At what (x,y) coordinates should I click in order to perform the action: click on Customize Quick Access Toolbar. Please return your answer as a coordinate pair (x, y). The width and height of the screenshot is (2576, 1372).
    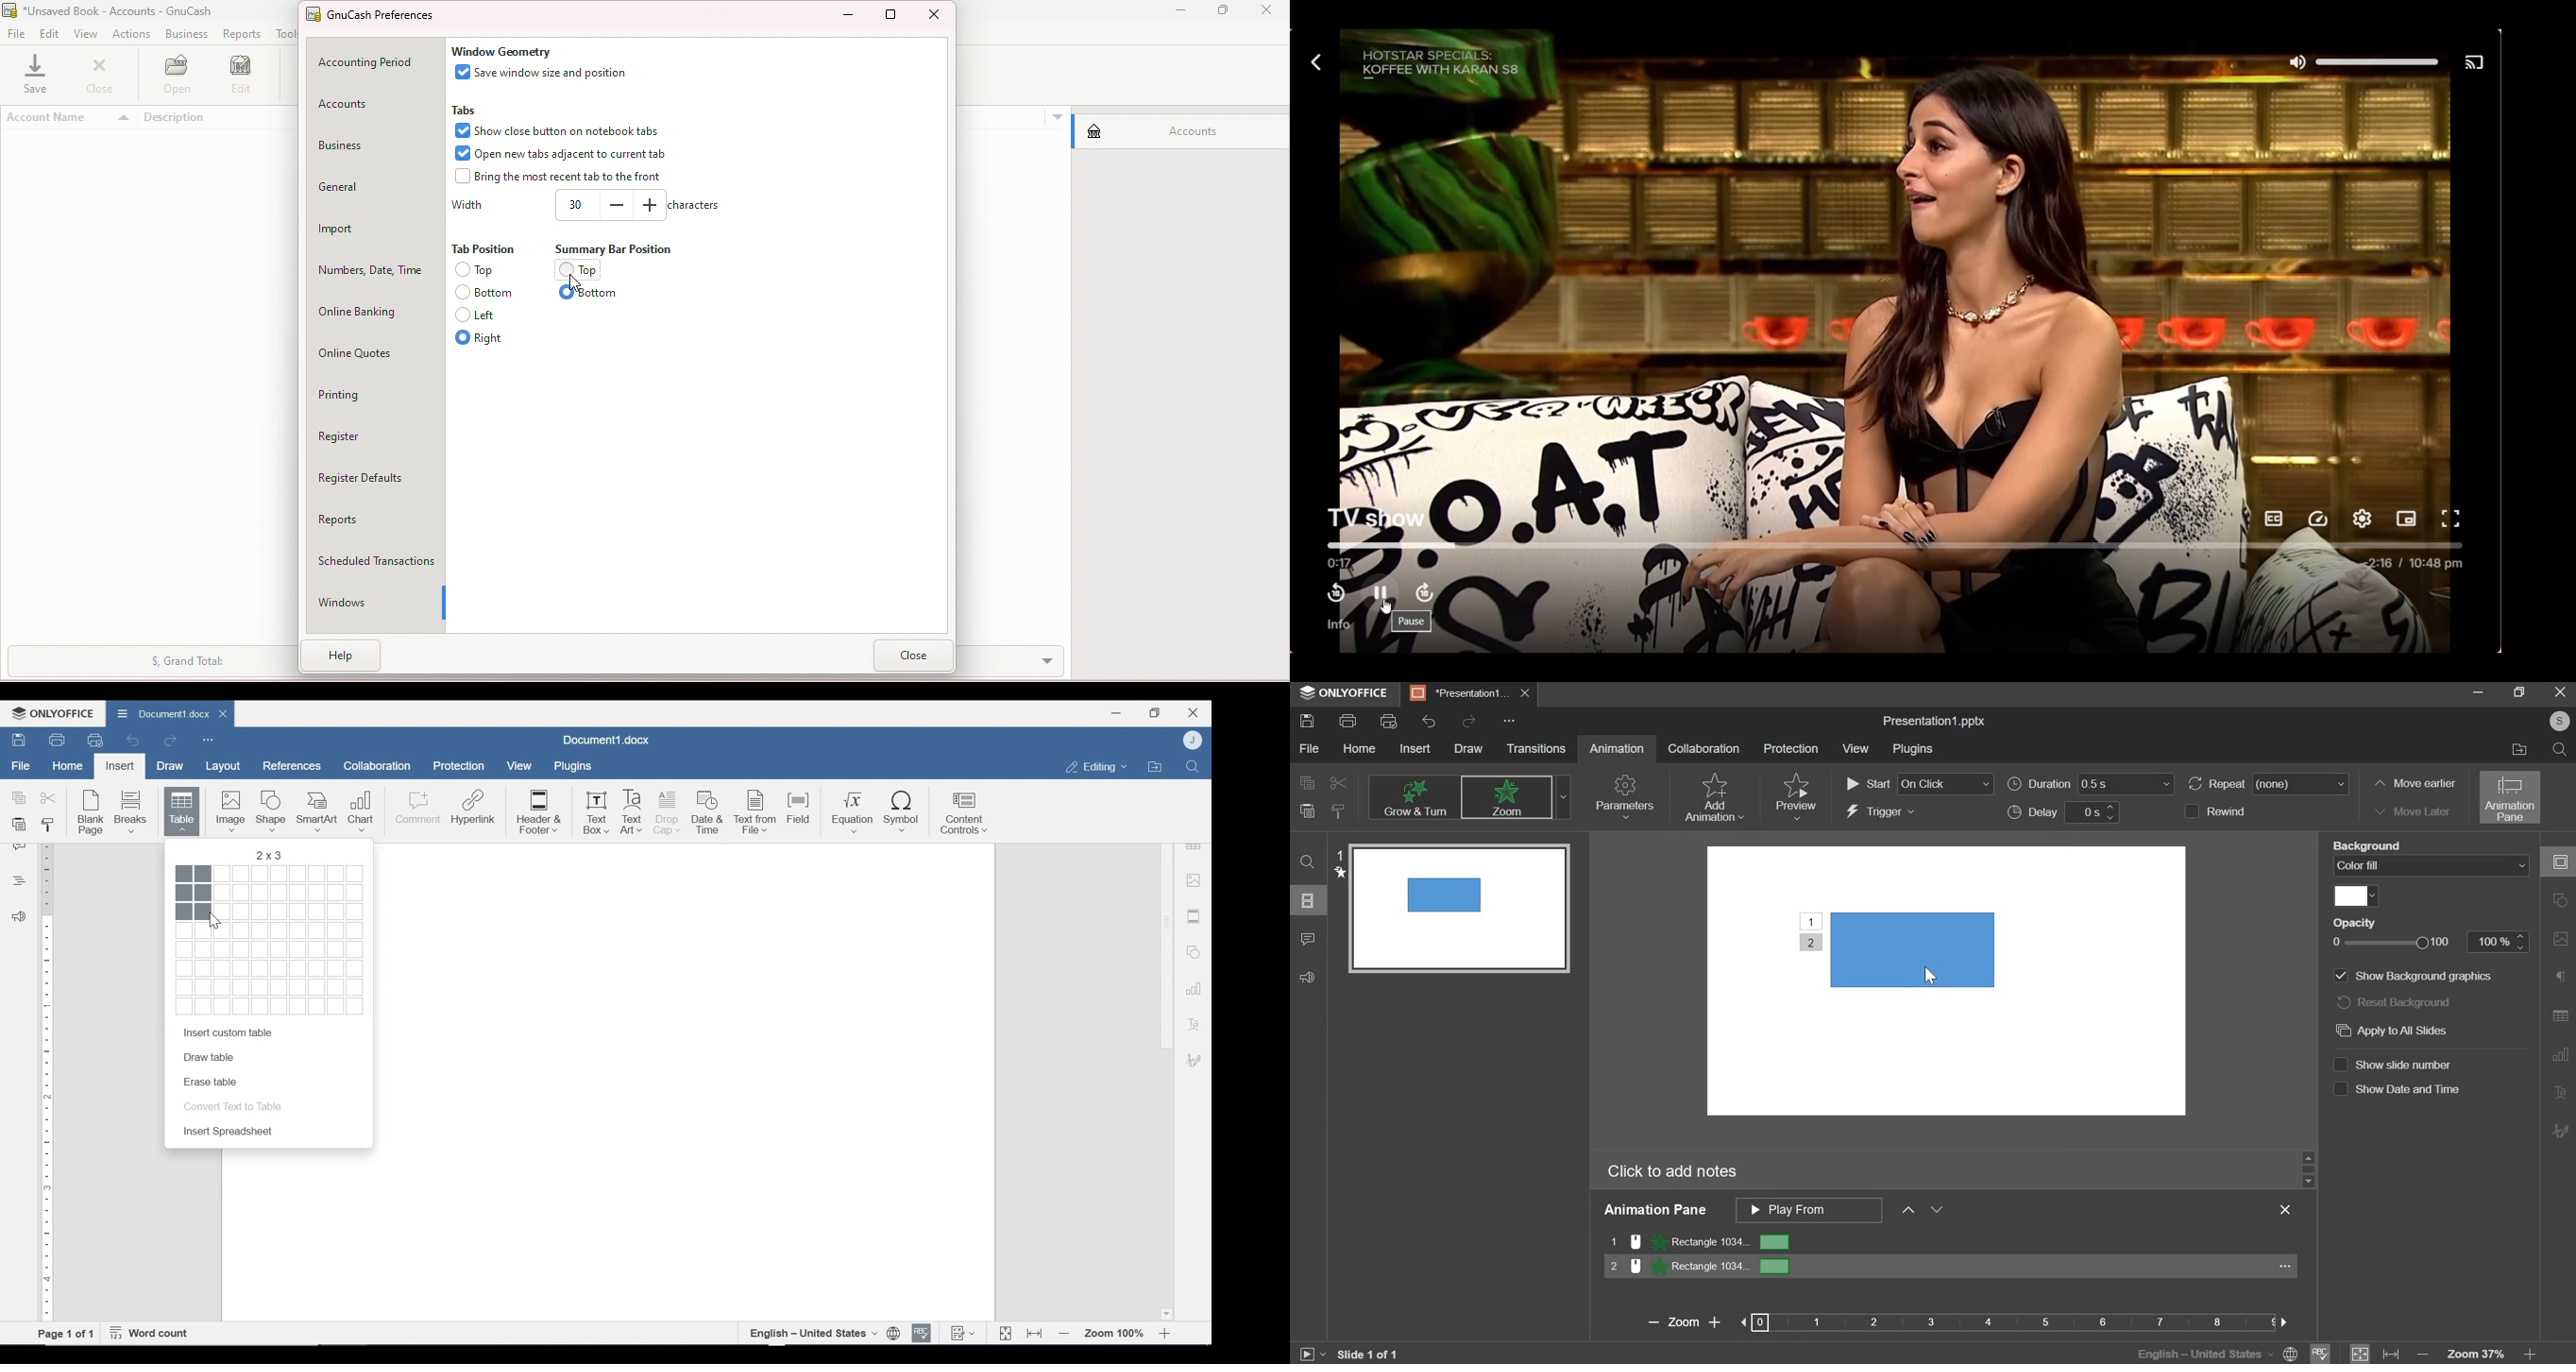
    Looking at the image, I should click on (208, 739).